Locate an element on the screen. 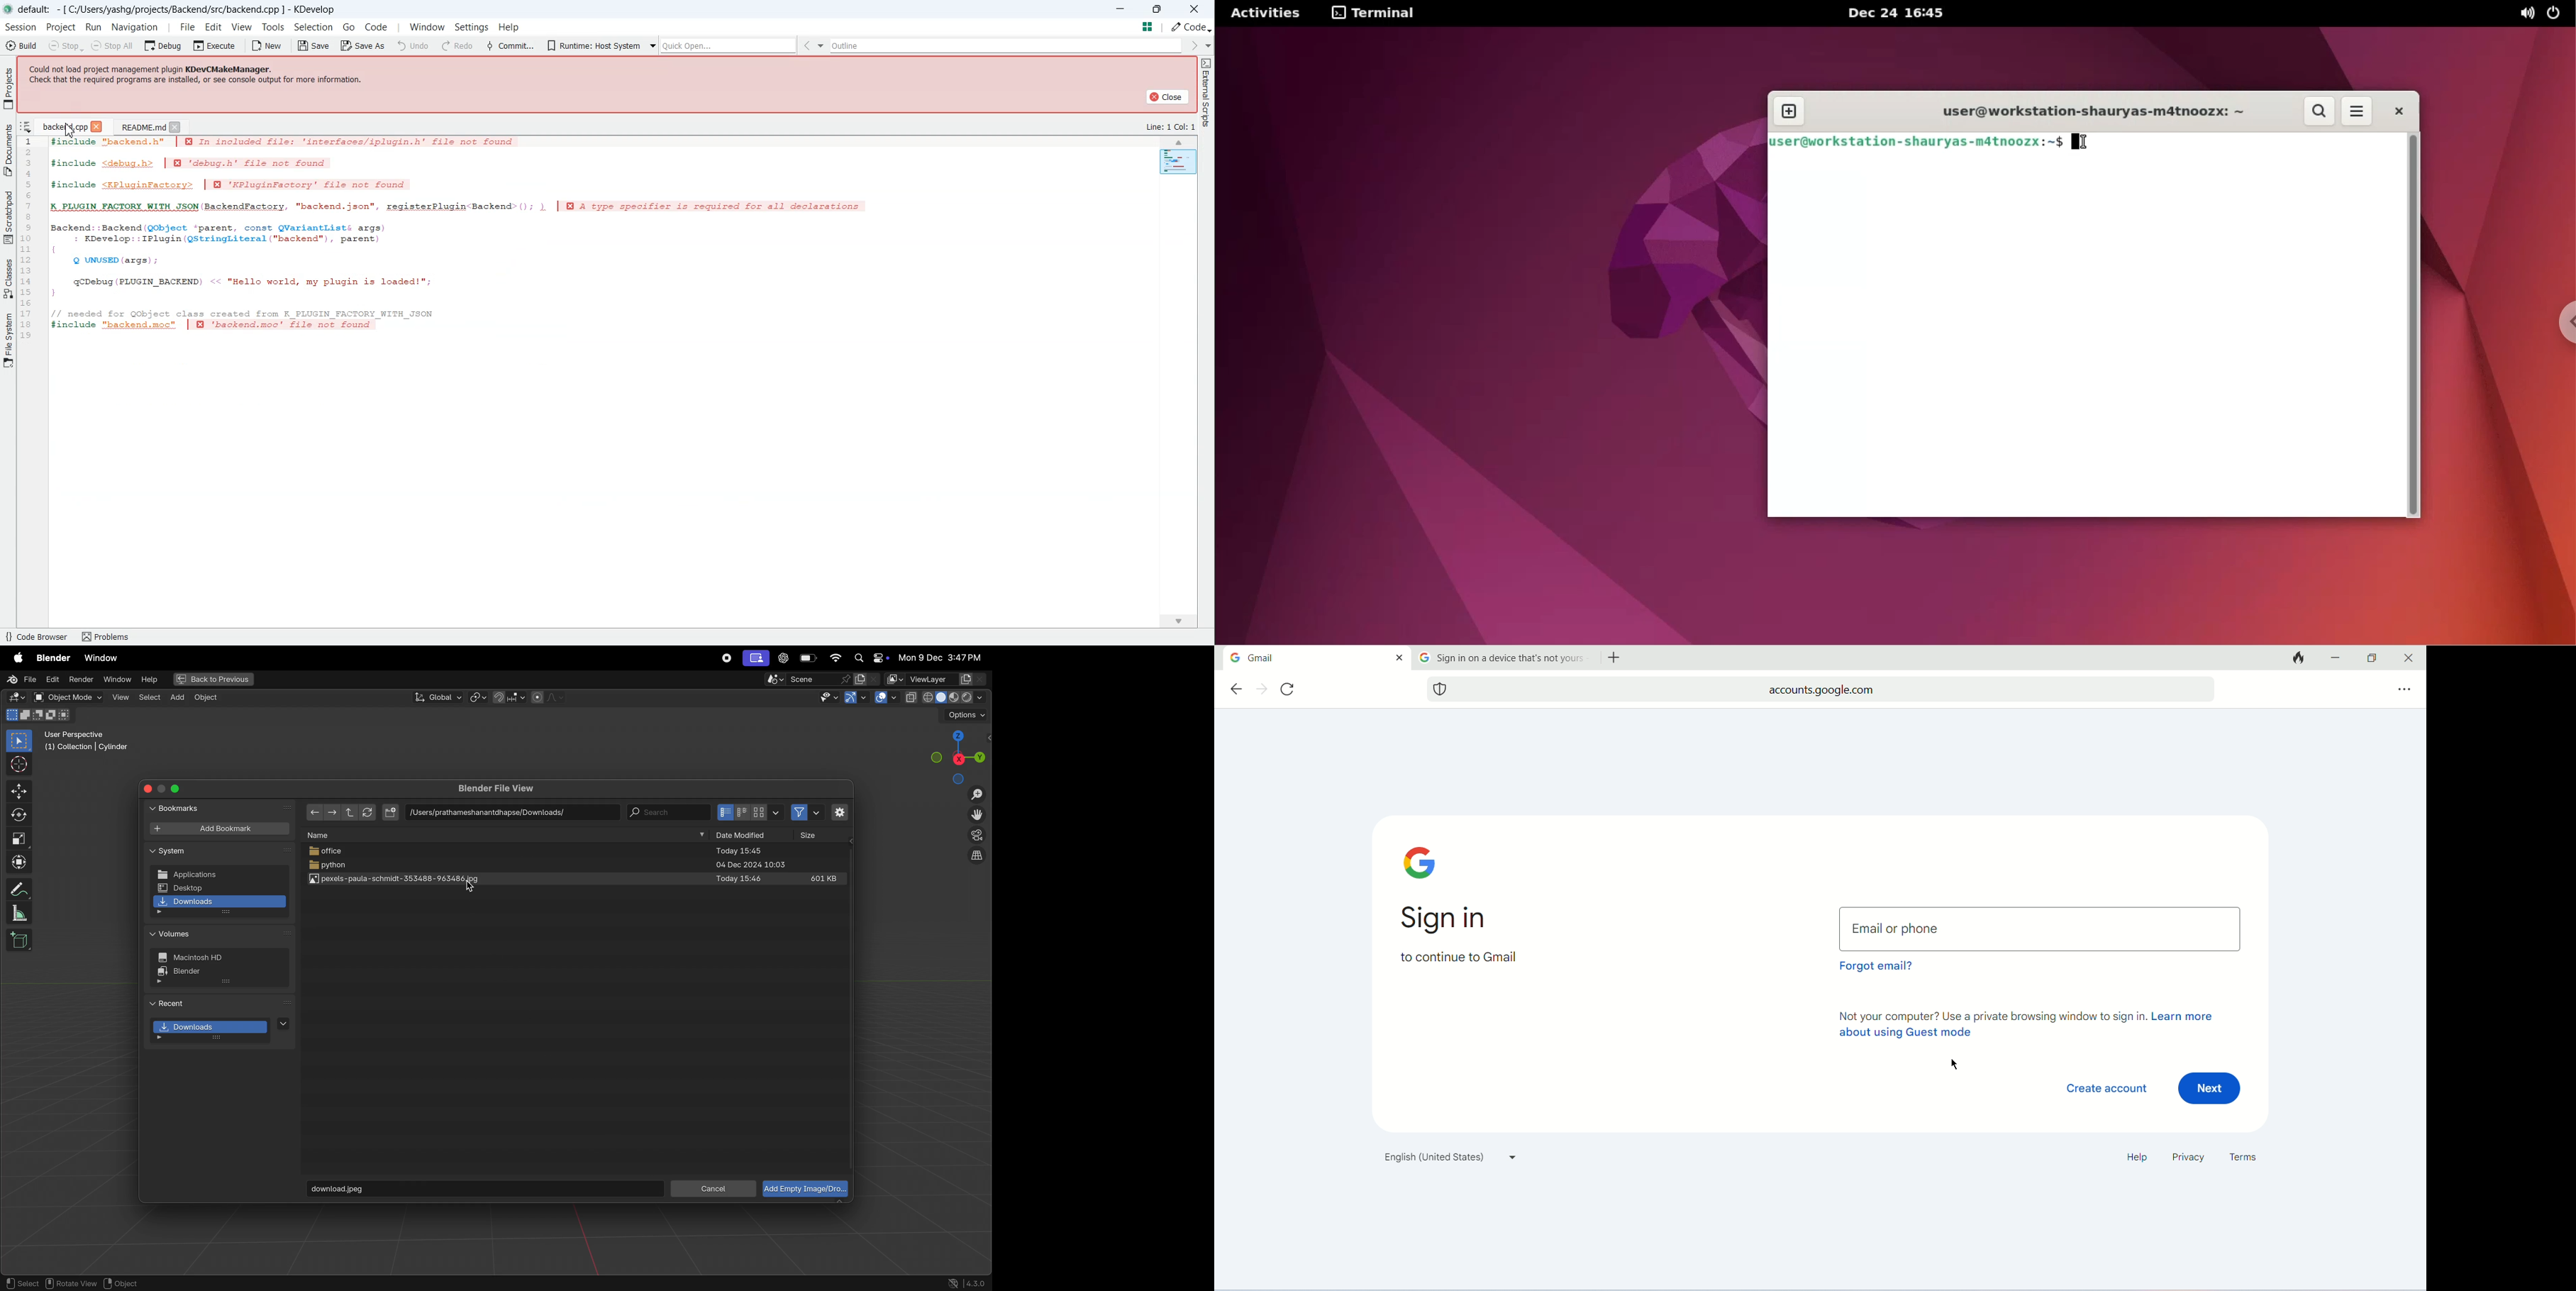 The width and height of the screenshot is (2576, 1316). desktop is located at coordinates (219, 888).